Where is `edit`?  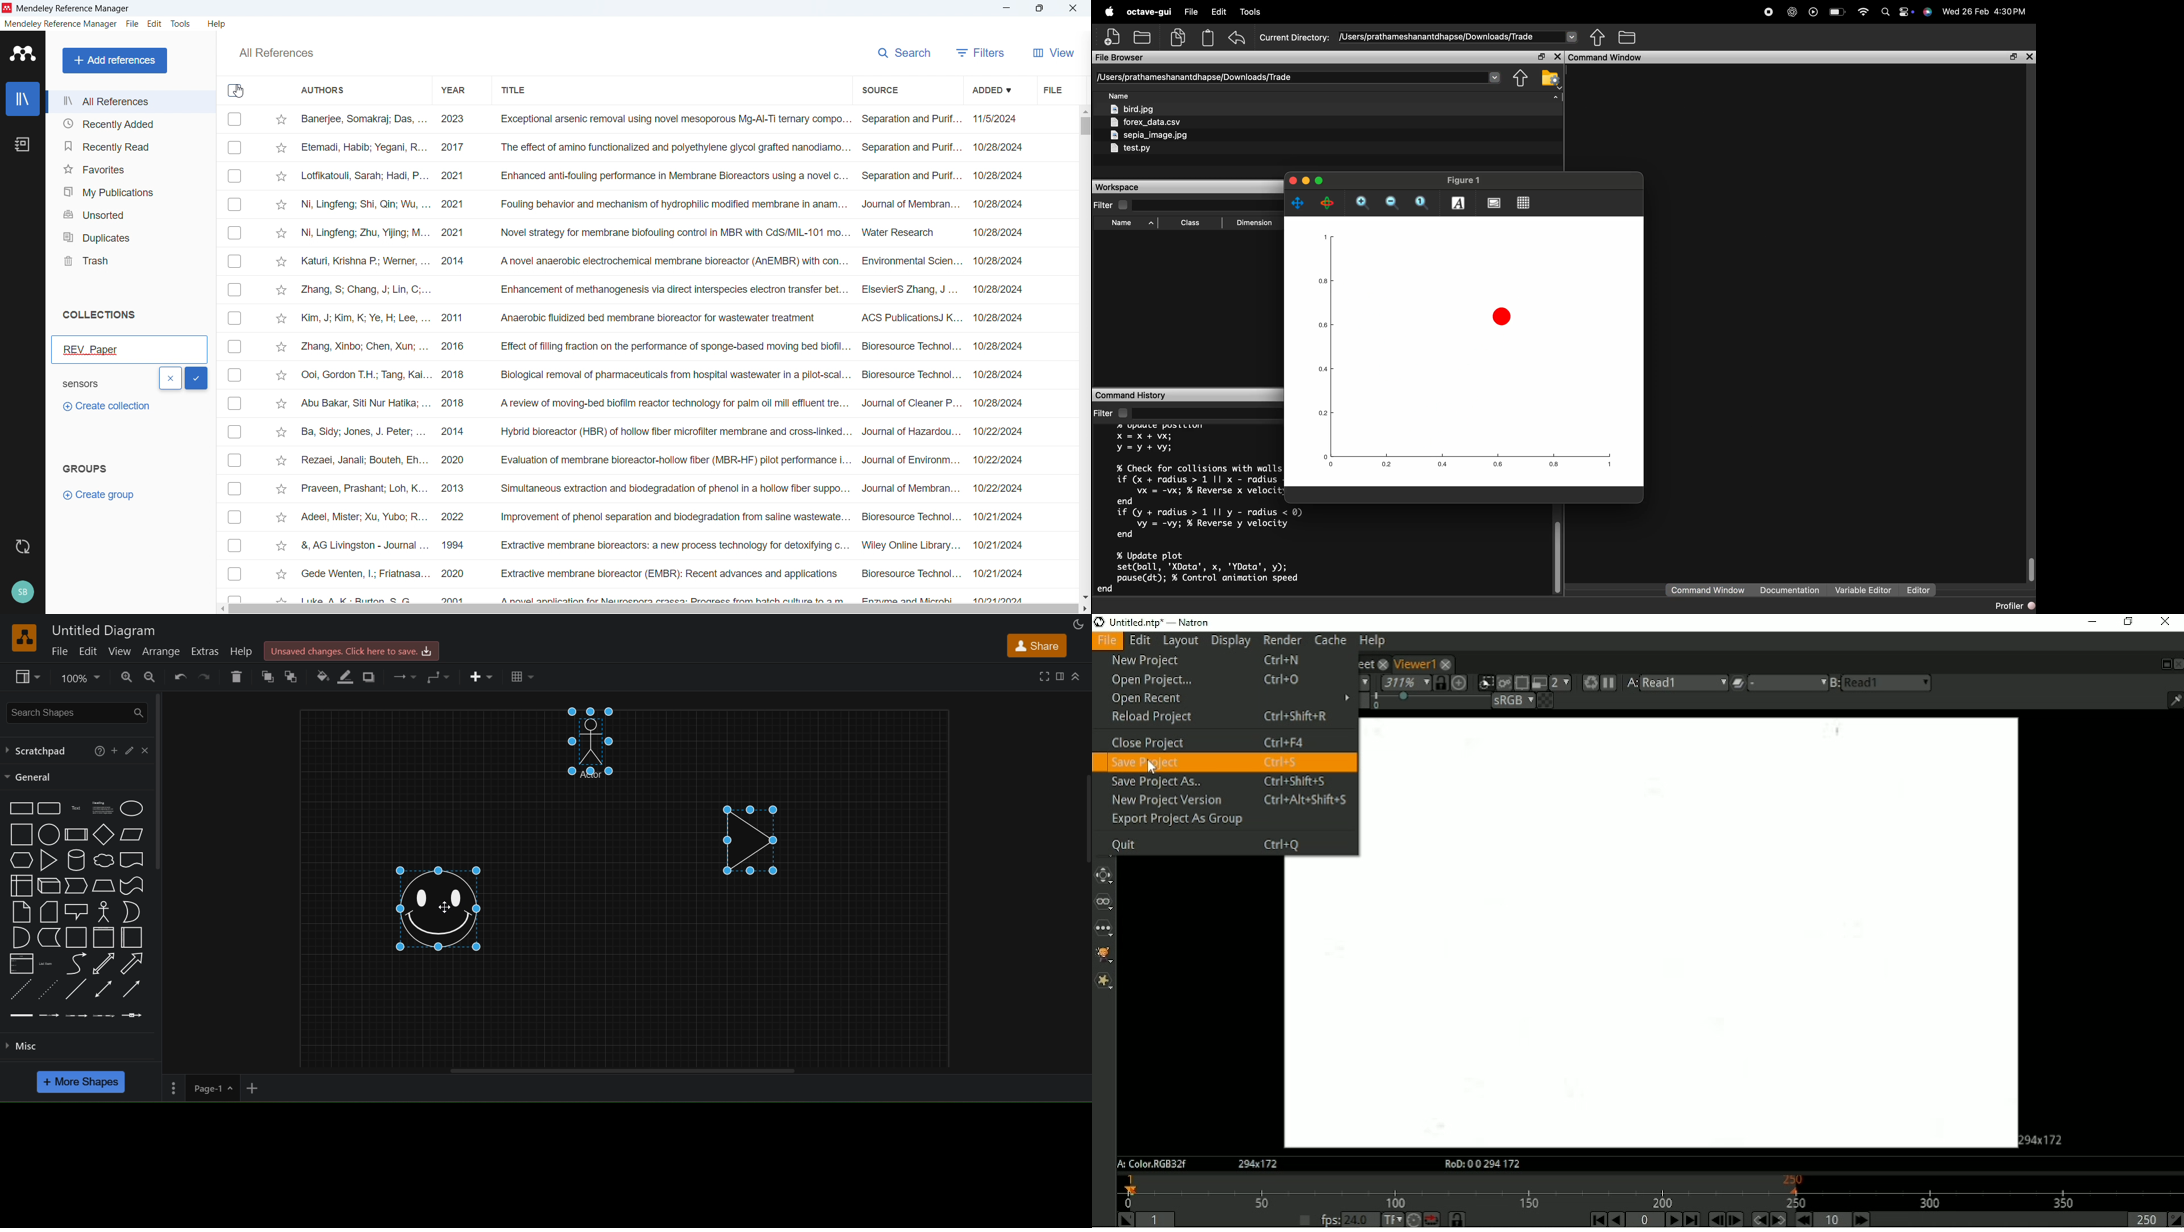
edit is located at coordinates (154, 24).